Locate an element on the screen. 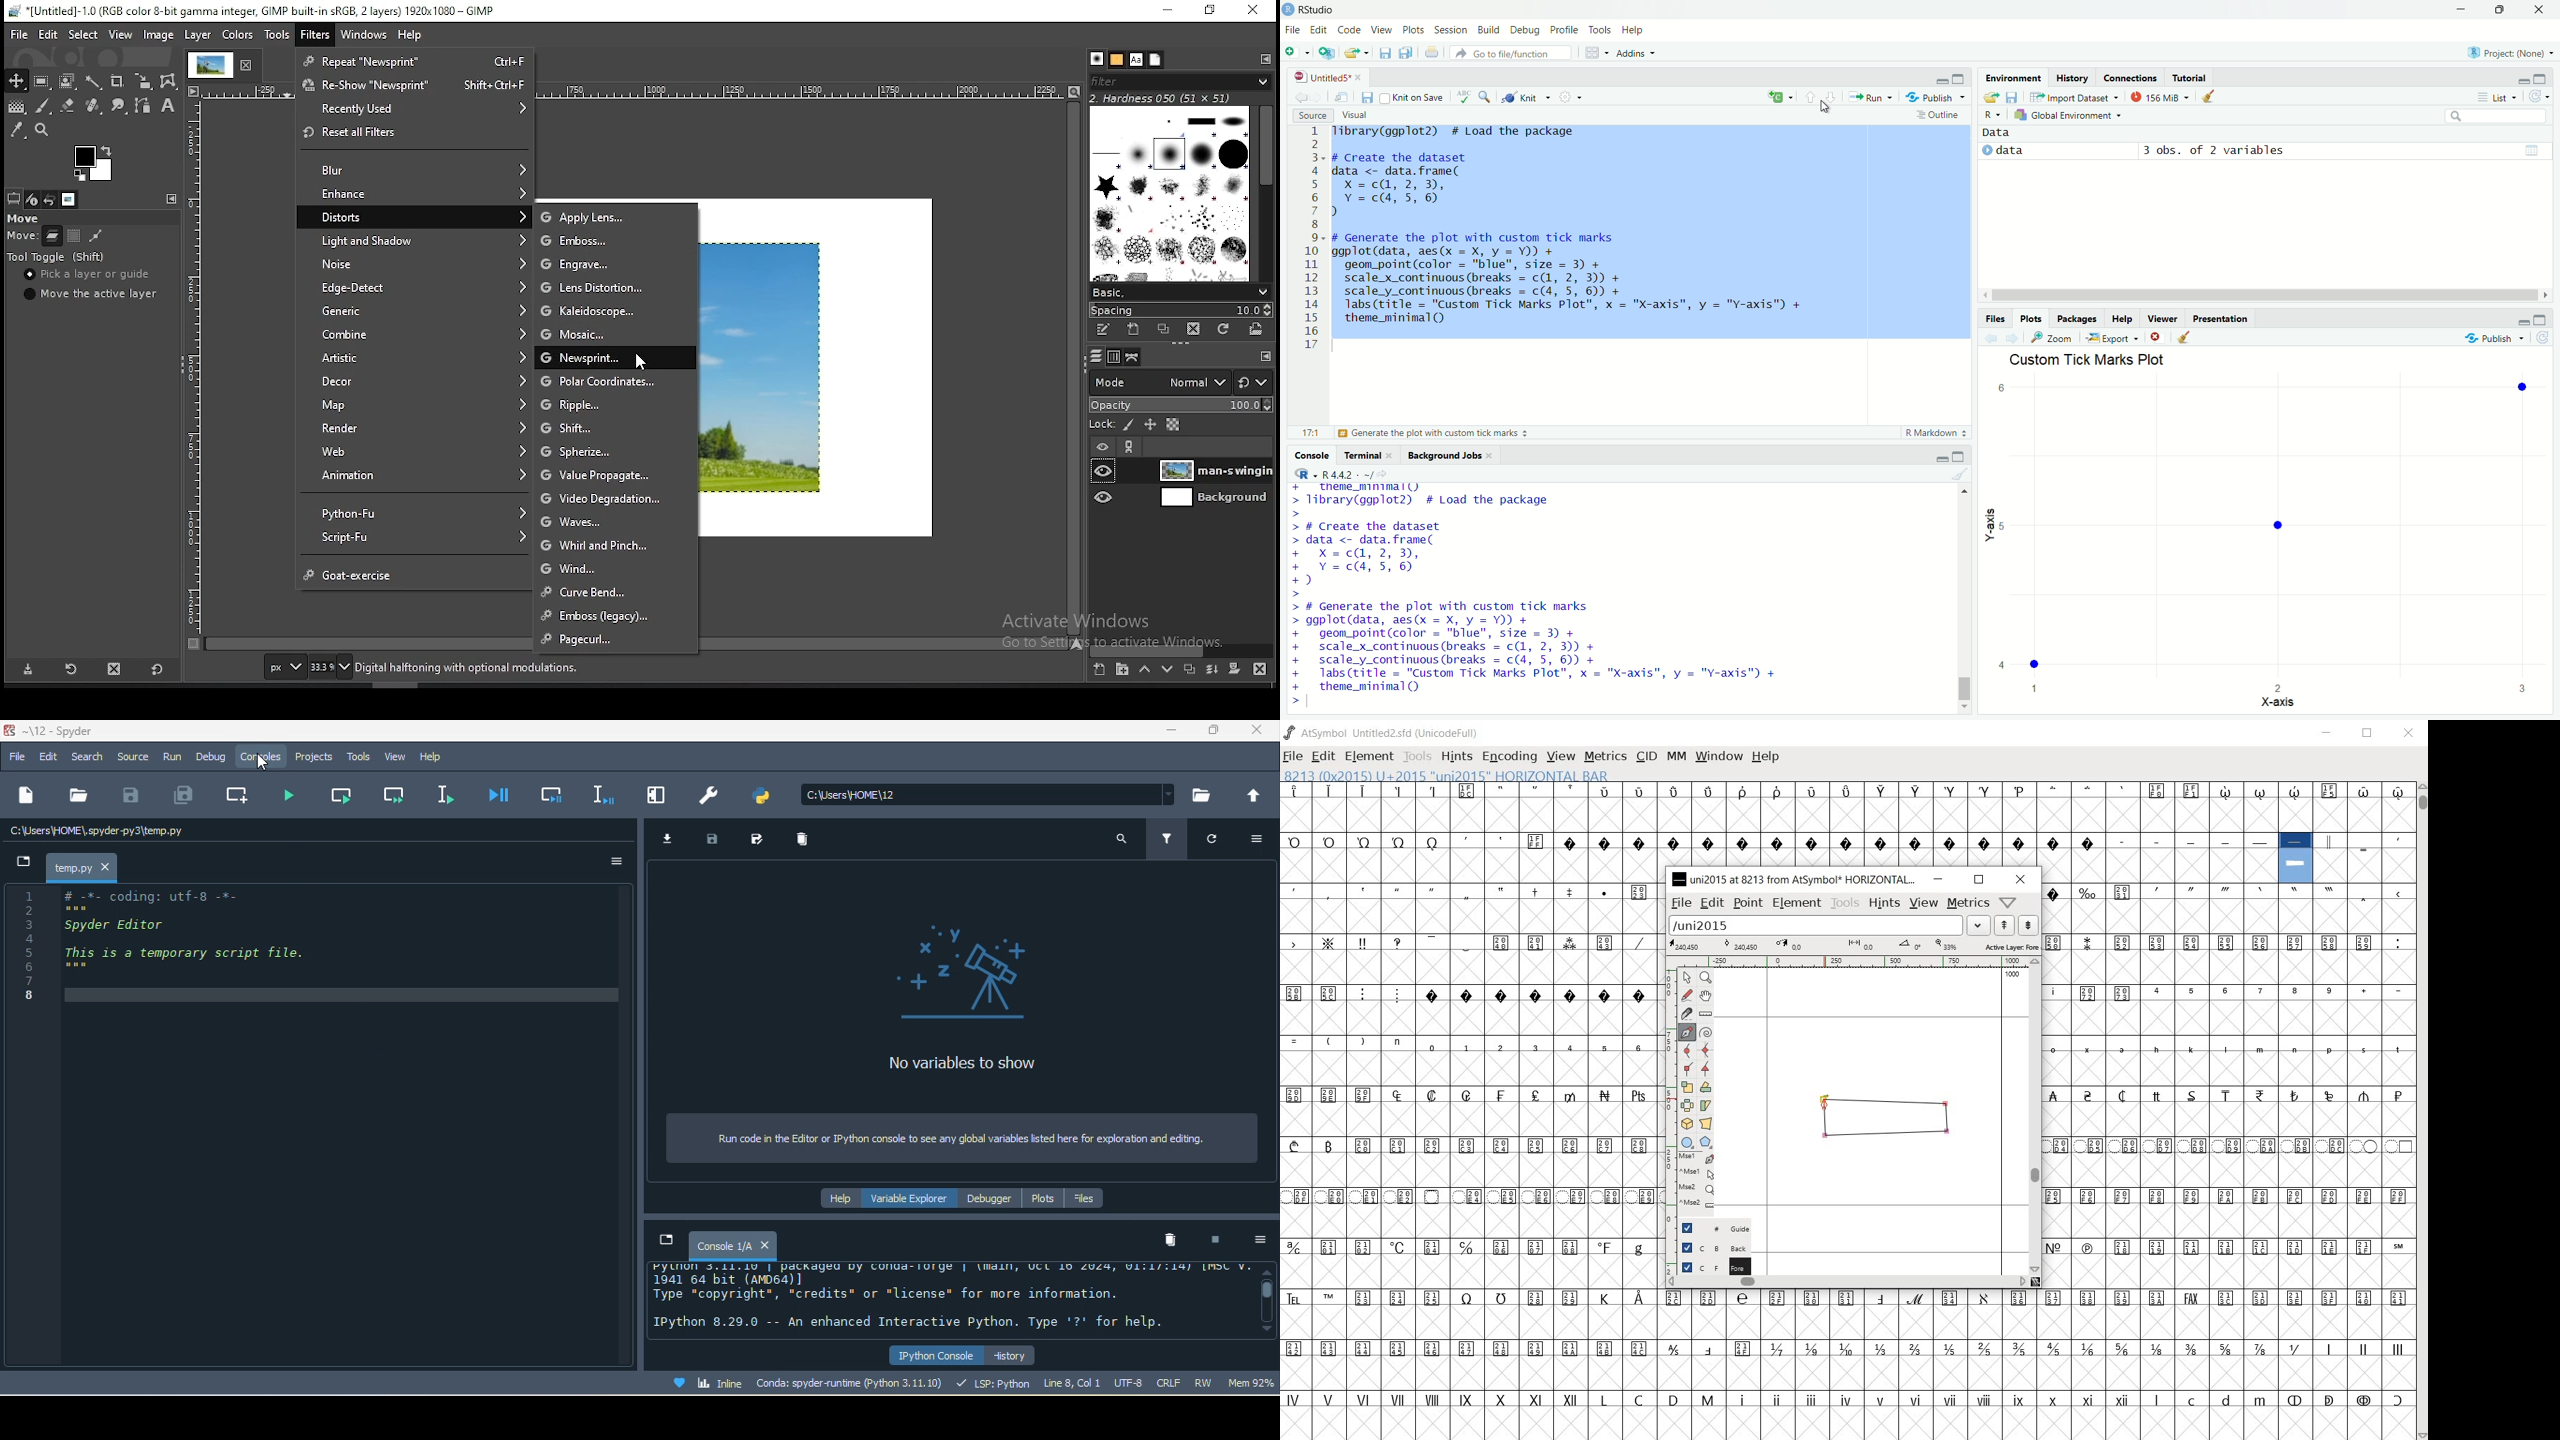  list is located at coordinates (2497, 97).